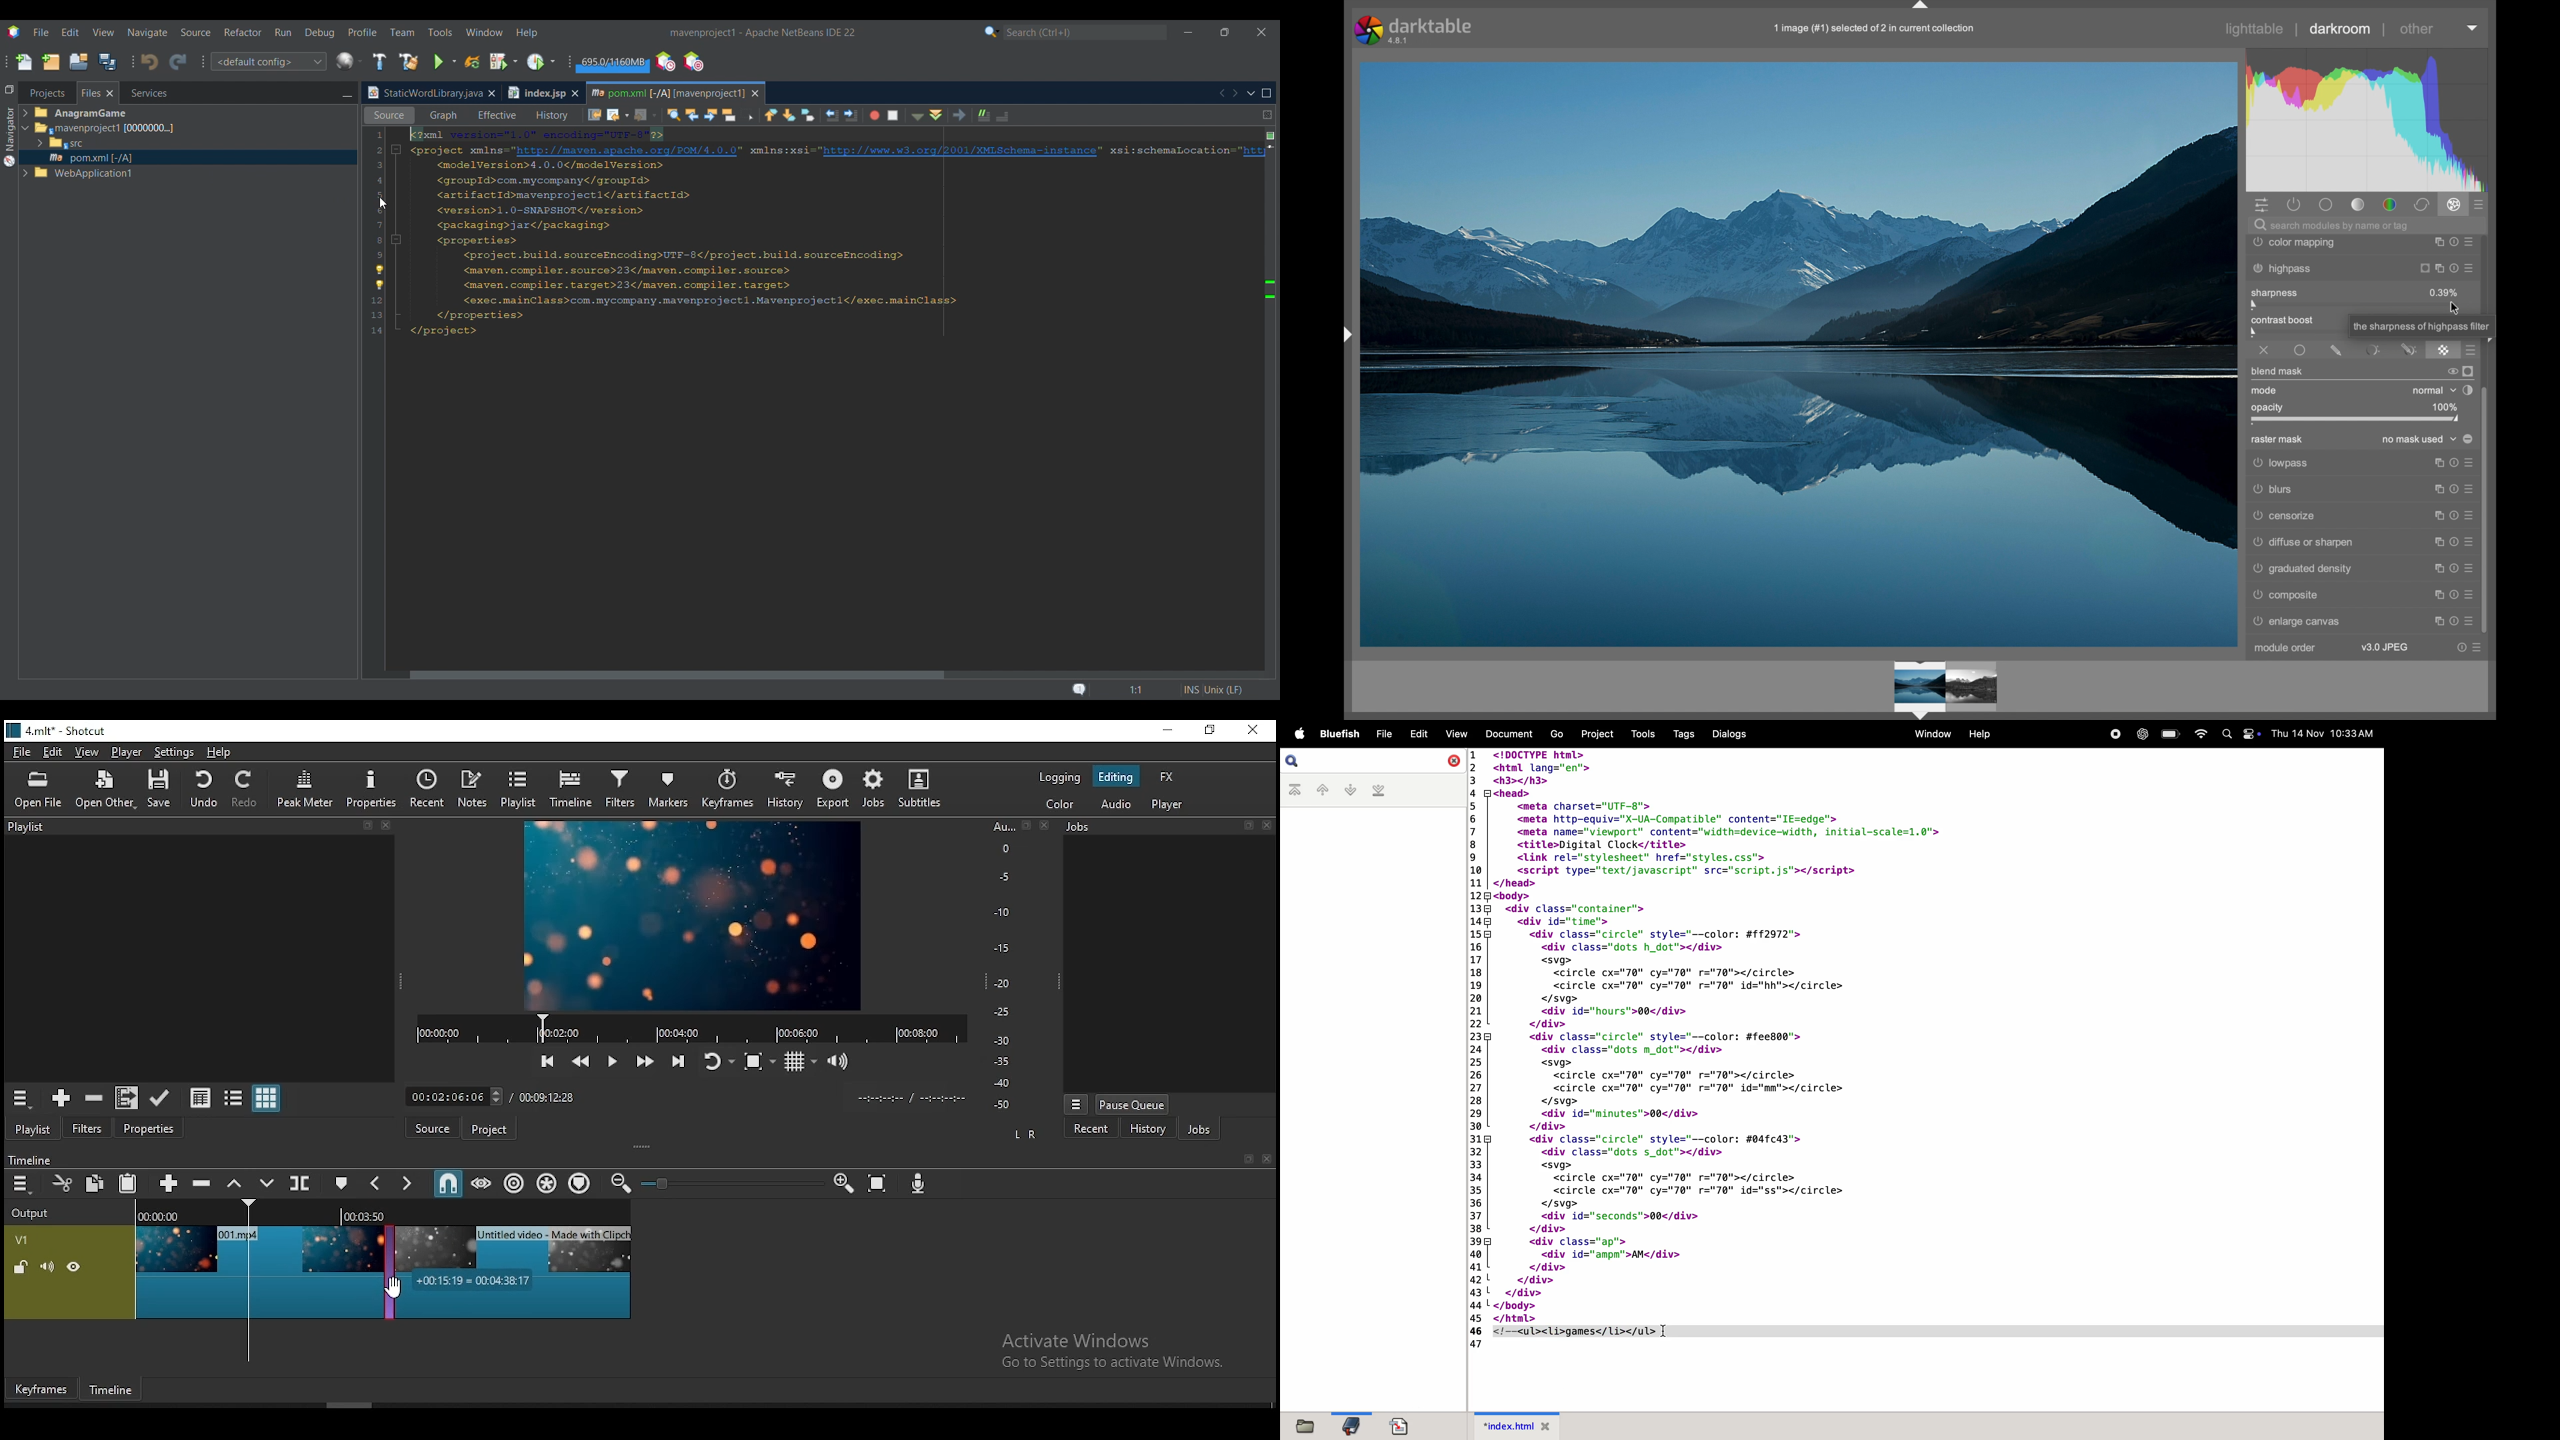 This screenshot has height=1456, width=2576. What do you see at coordinates (515, 1270) in the screenshot?
I see `video clip` at bounding box center [515, 1270].